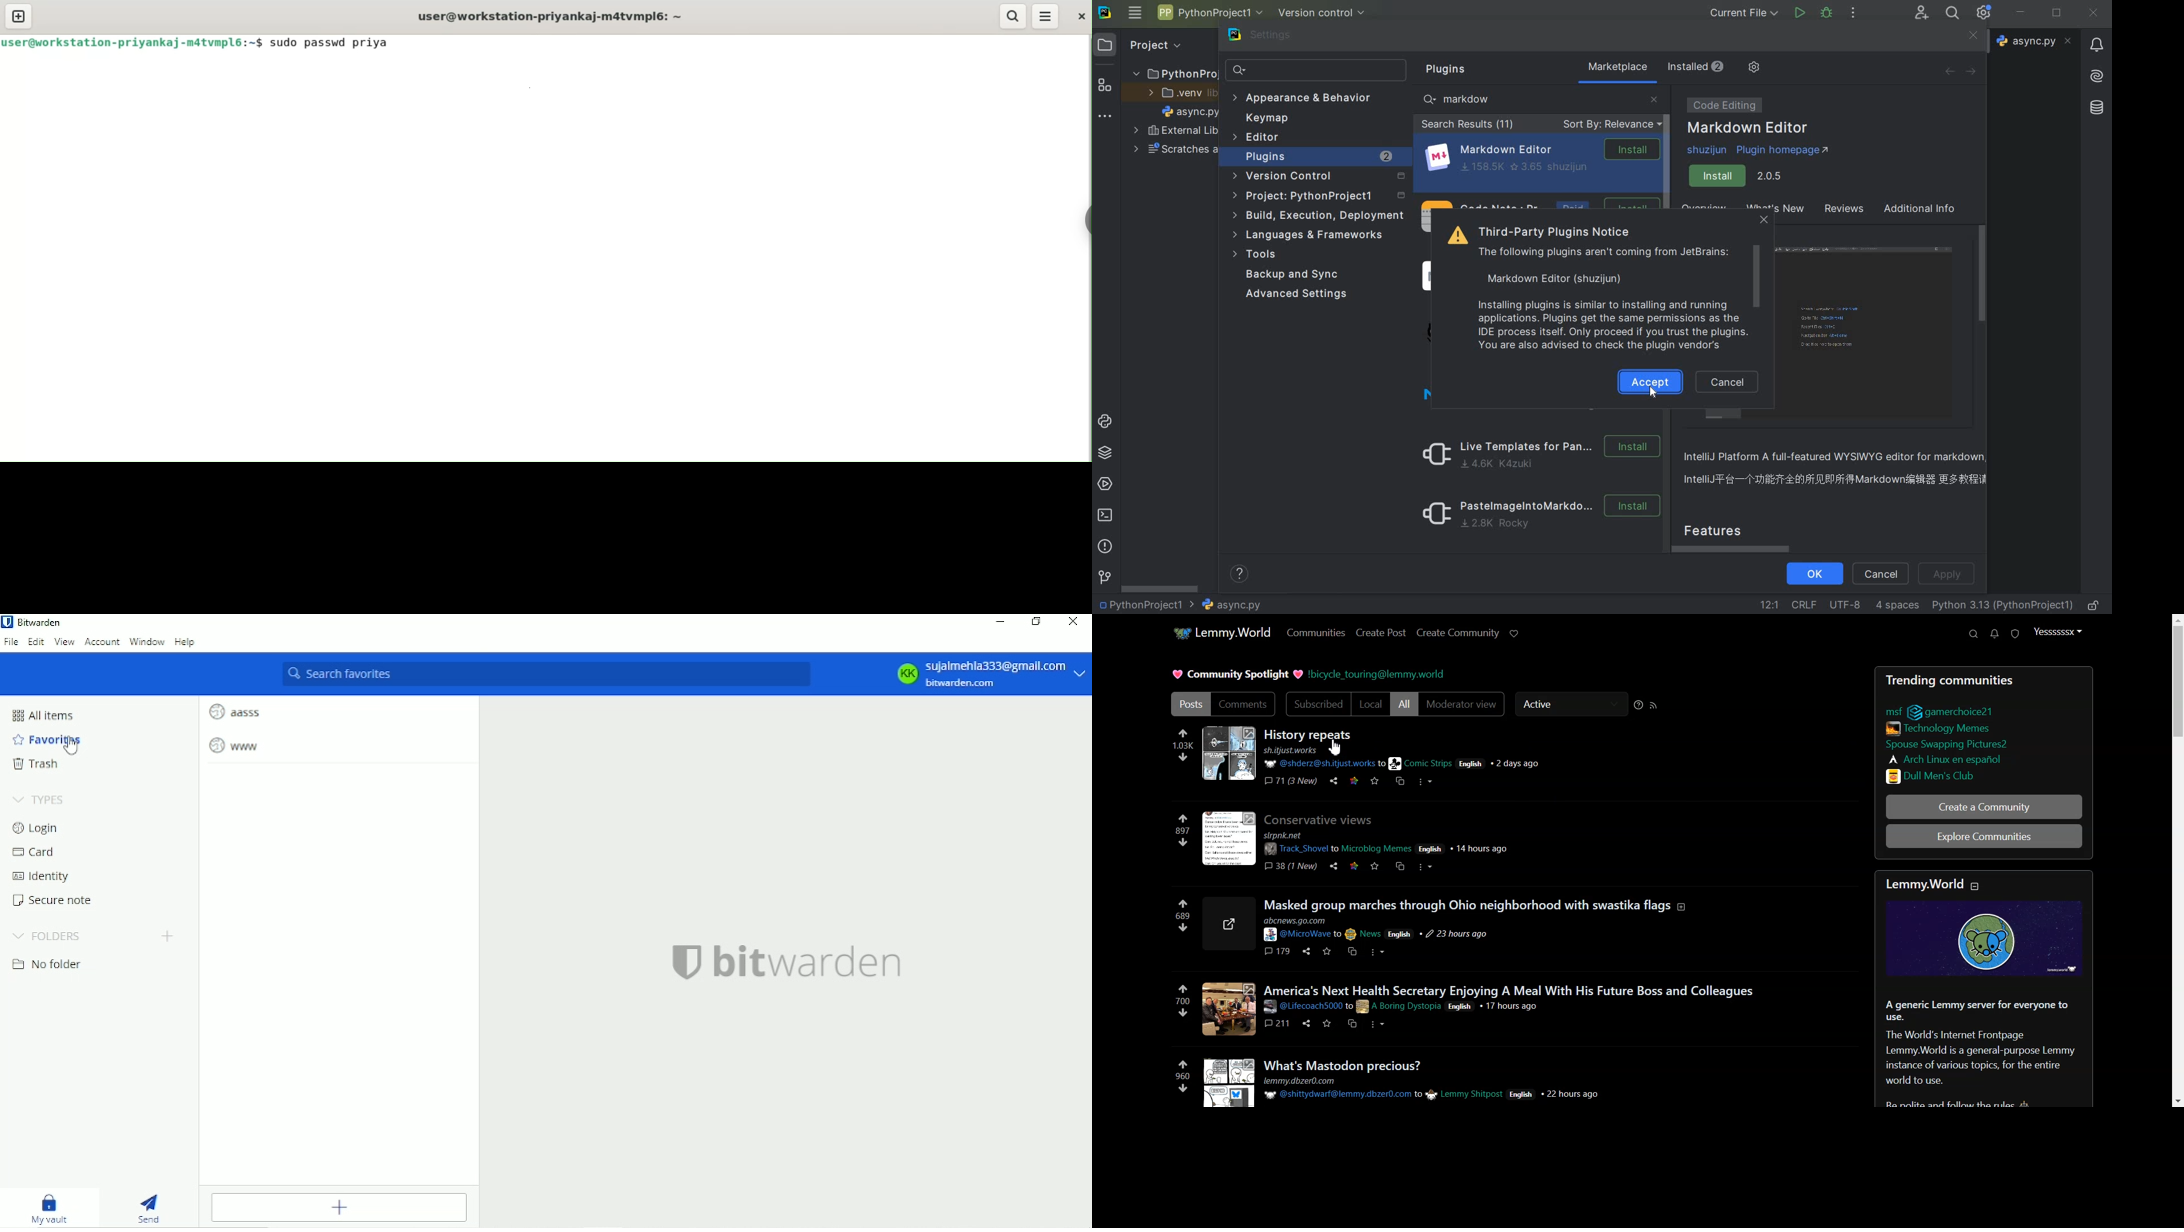 The width and height of the screenshot is (2184, 1232). What do you see at coordinates (1221, 633) in the screenshot?
I see `Home page` at bounding box center [1221, 633].